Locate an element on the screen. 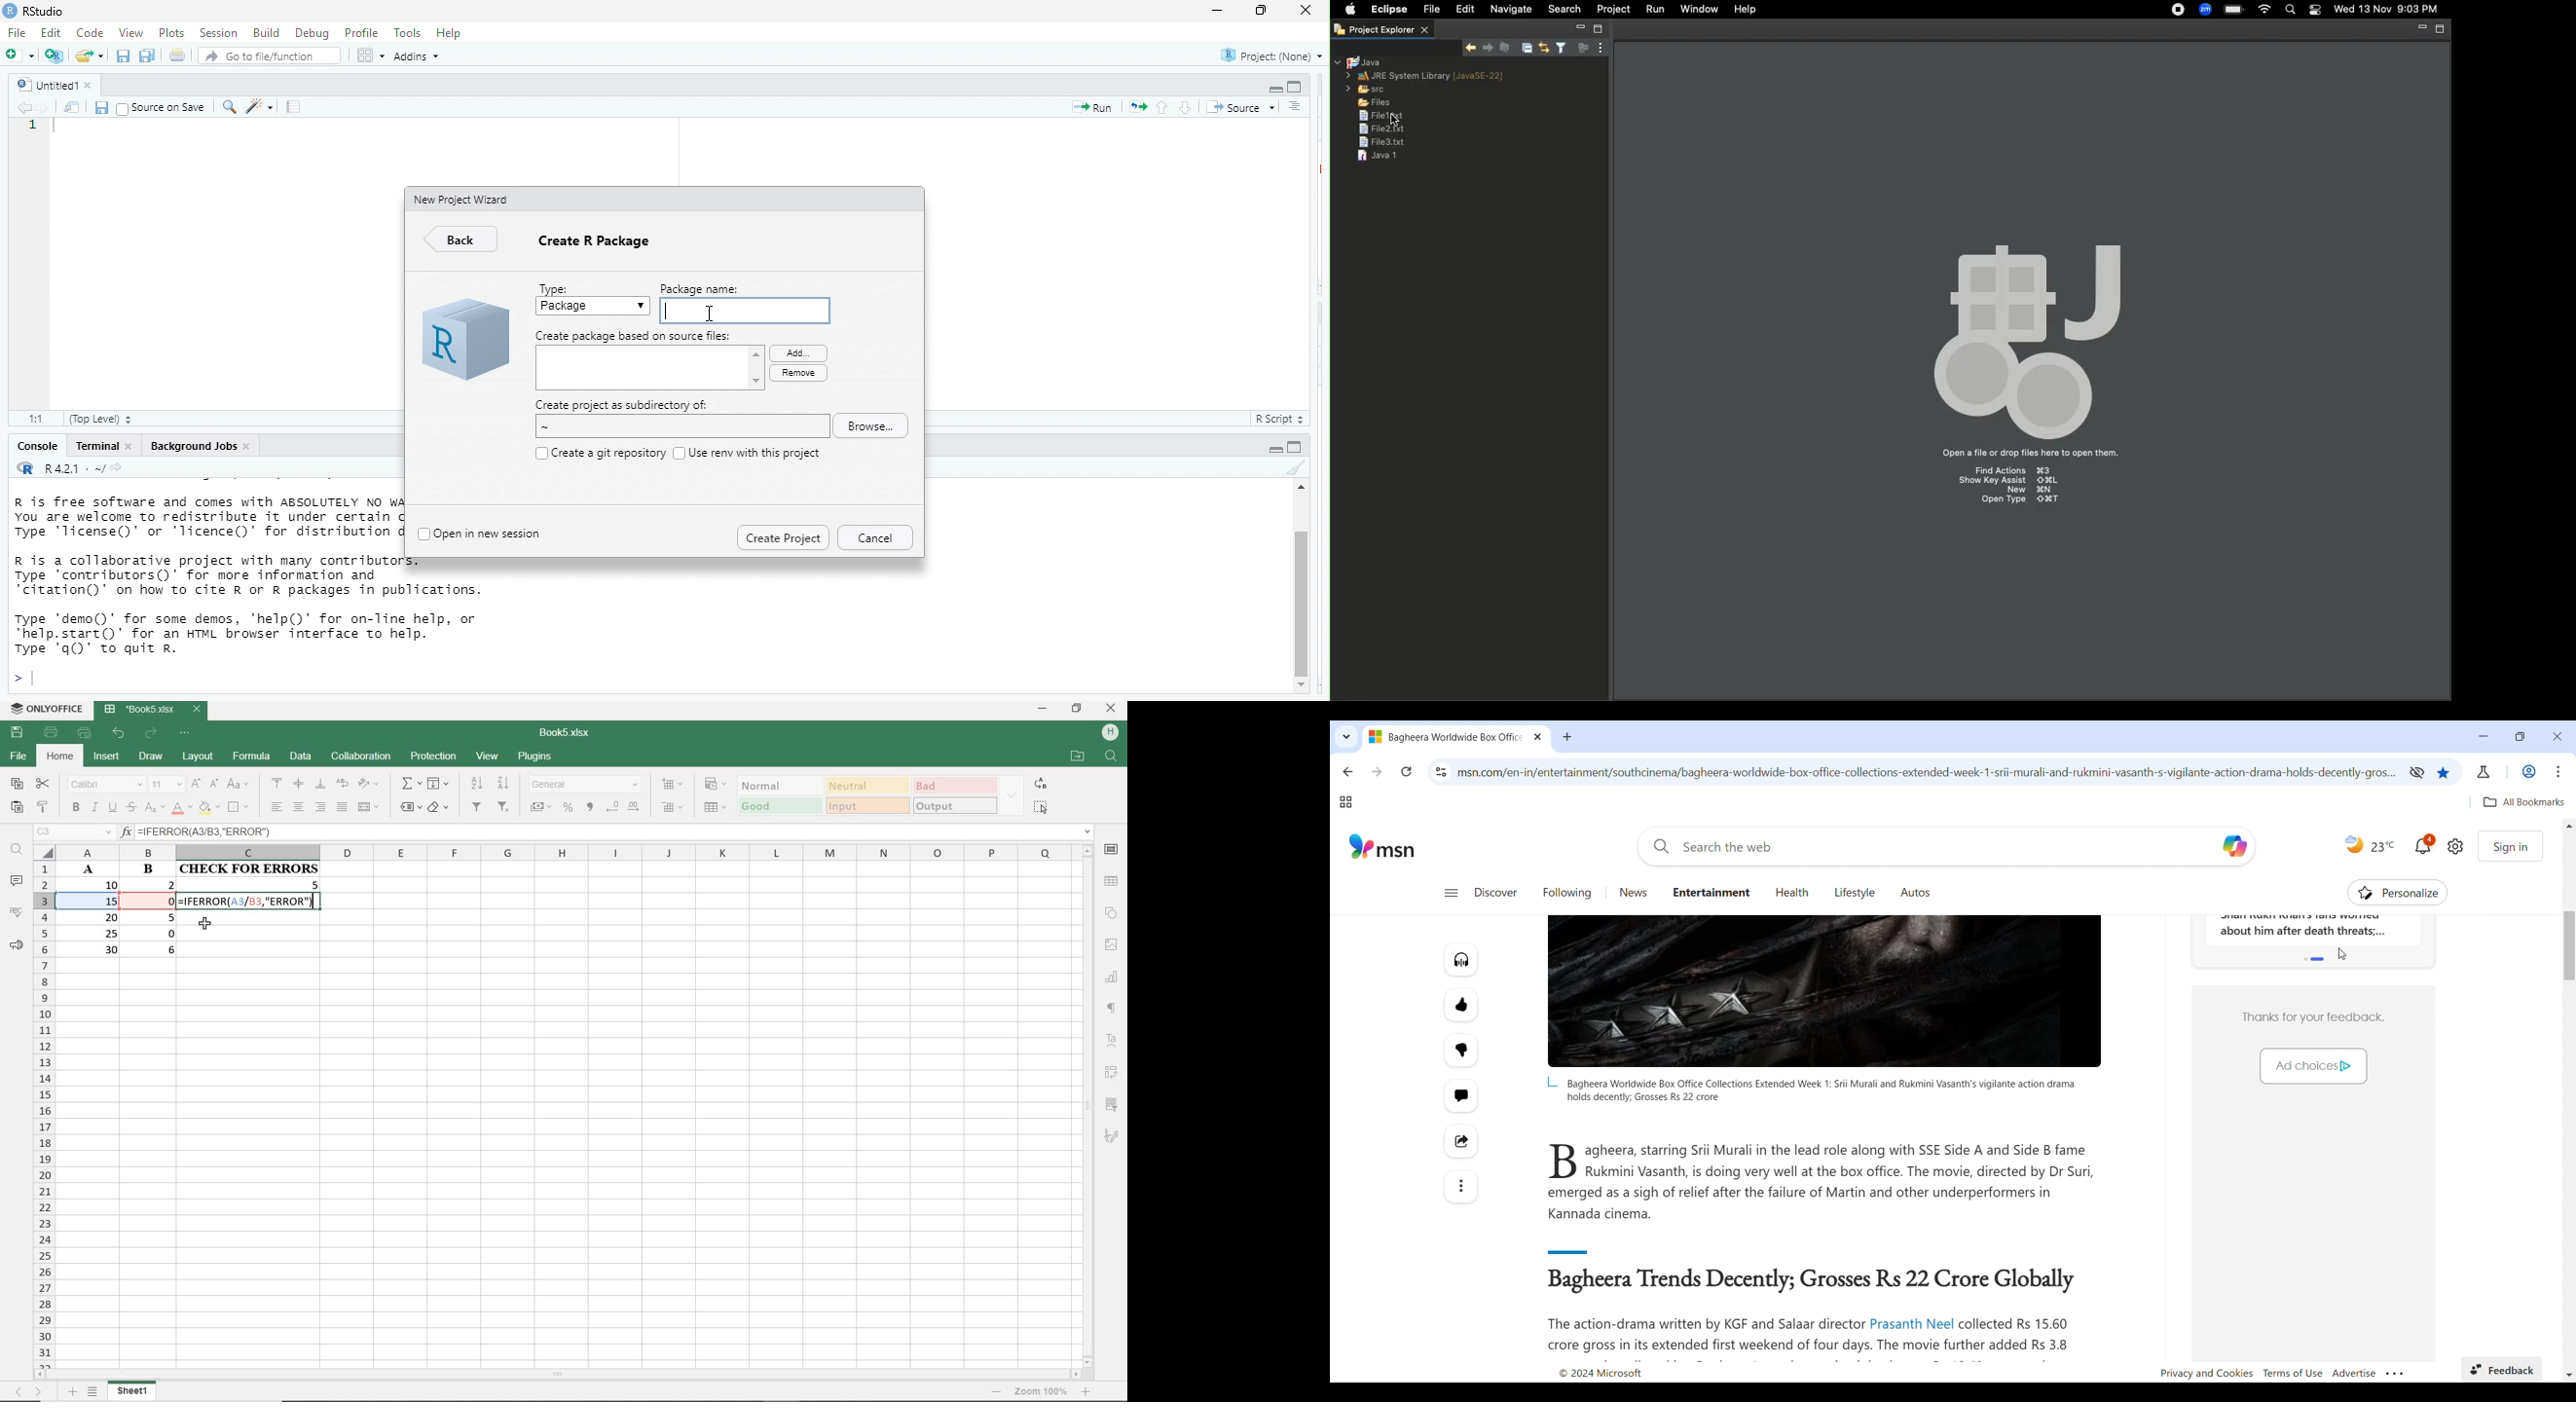  Close tab is located at coordinates (1539, 736).